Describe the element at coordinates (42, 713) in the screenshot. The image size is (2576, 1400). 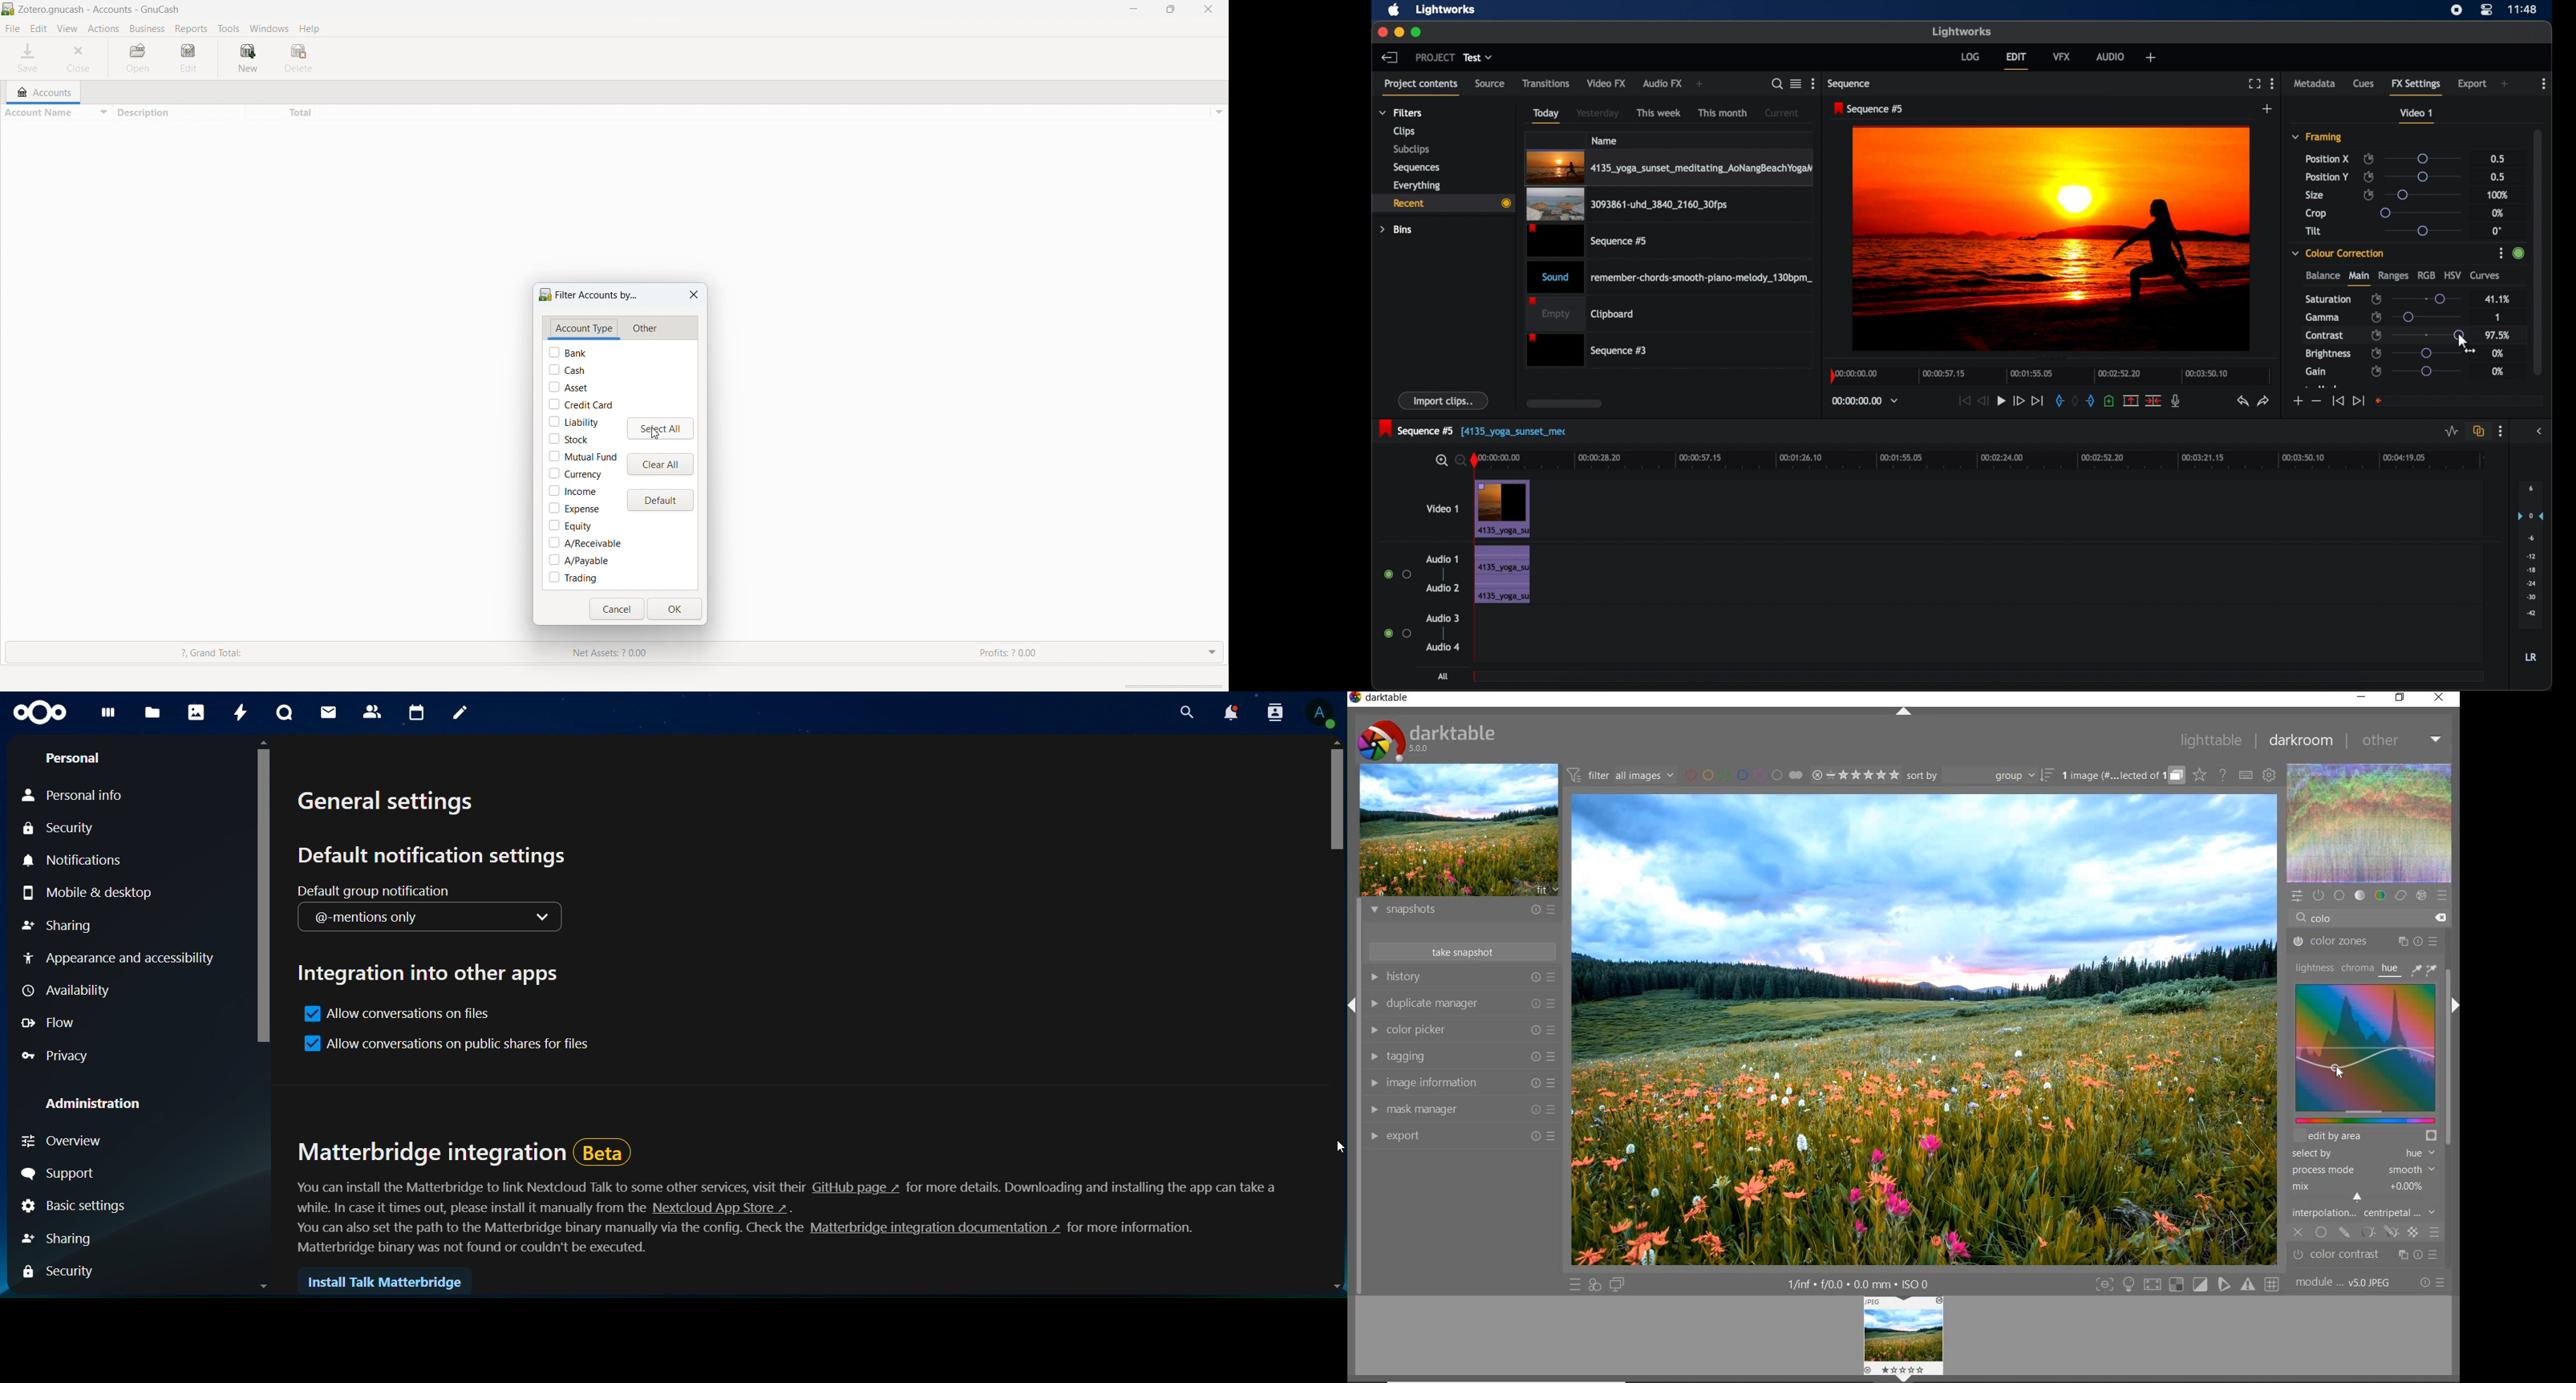
I see `icon` at that location.